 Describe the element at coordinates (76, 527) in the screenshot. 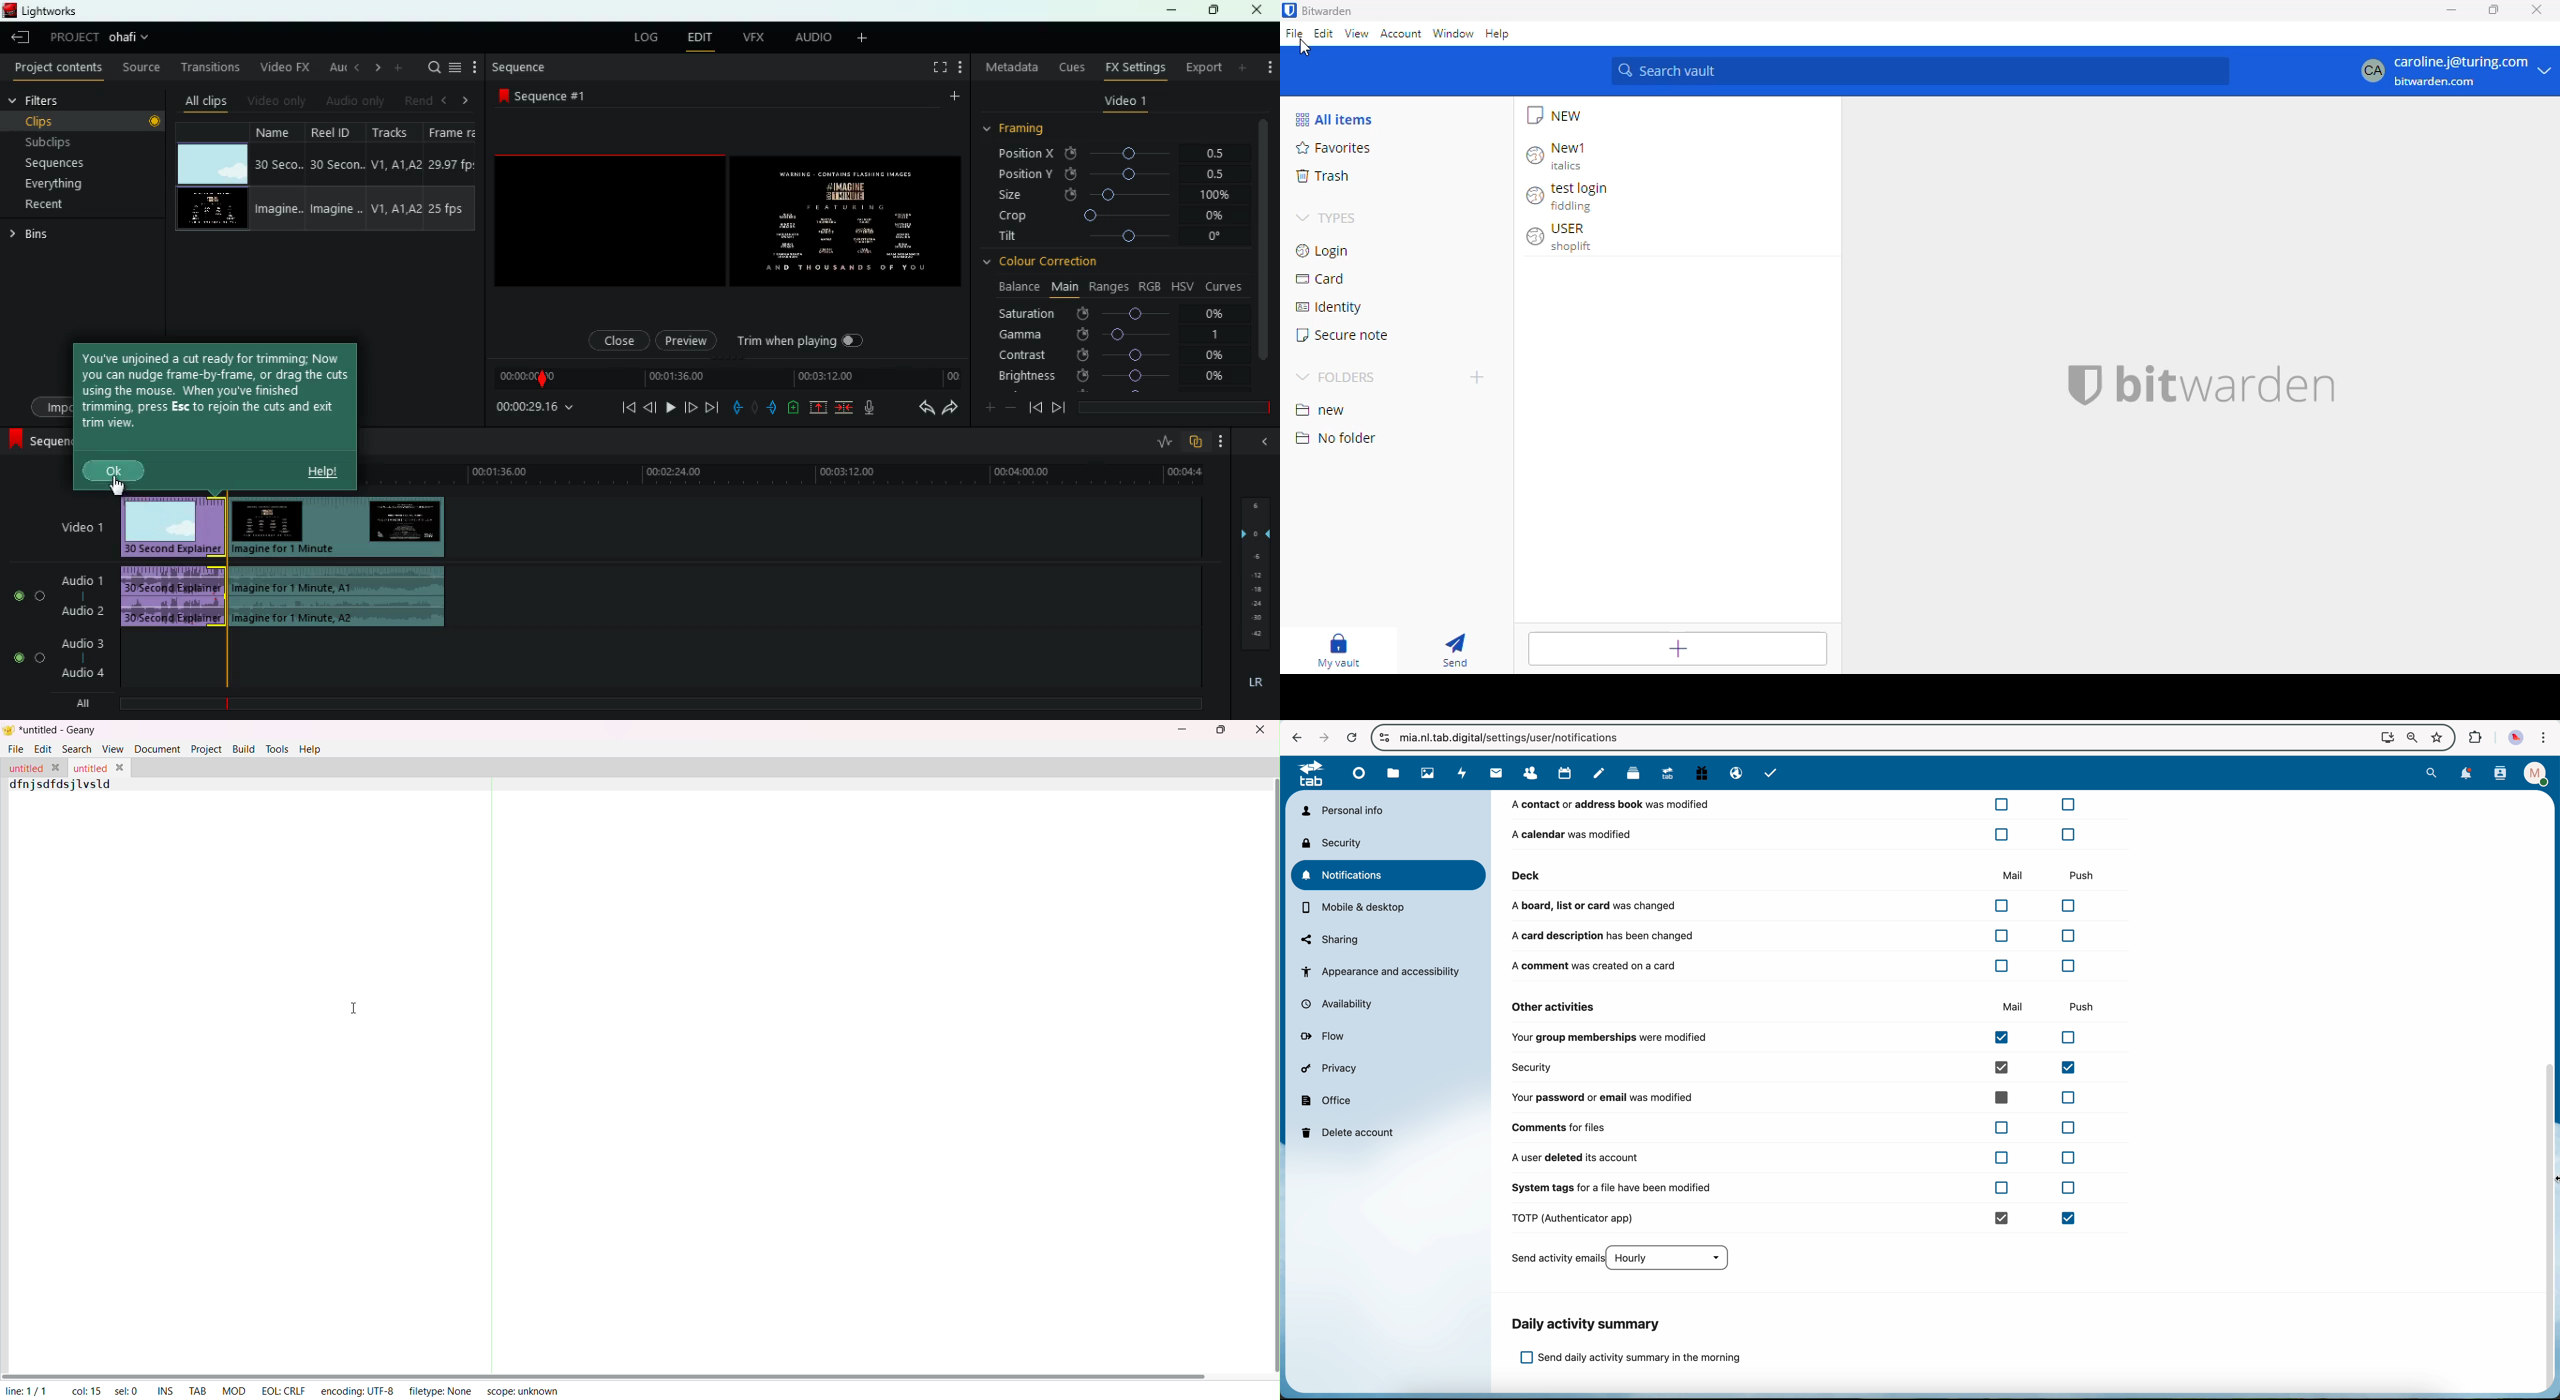

I see `video 1` at that location.